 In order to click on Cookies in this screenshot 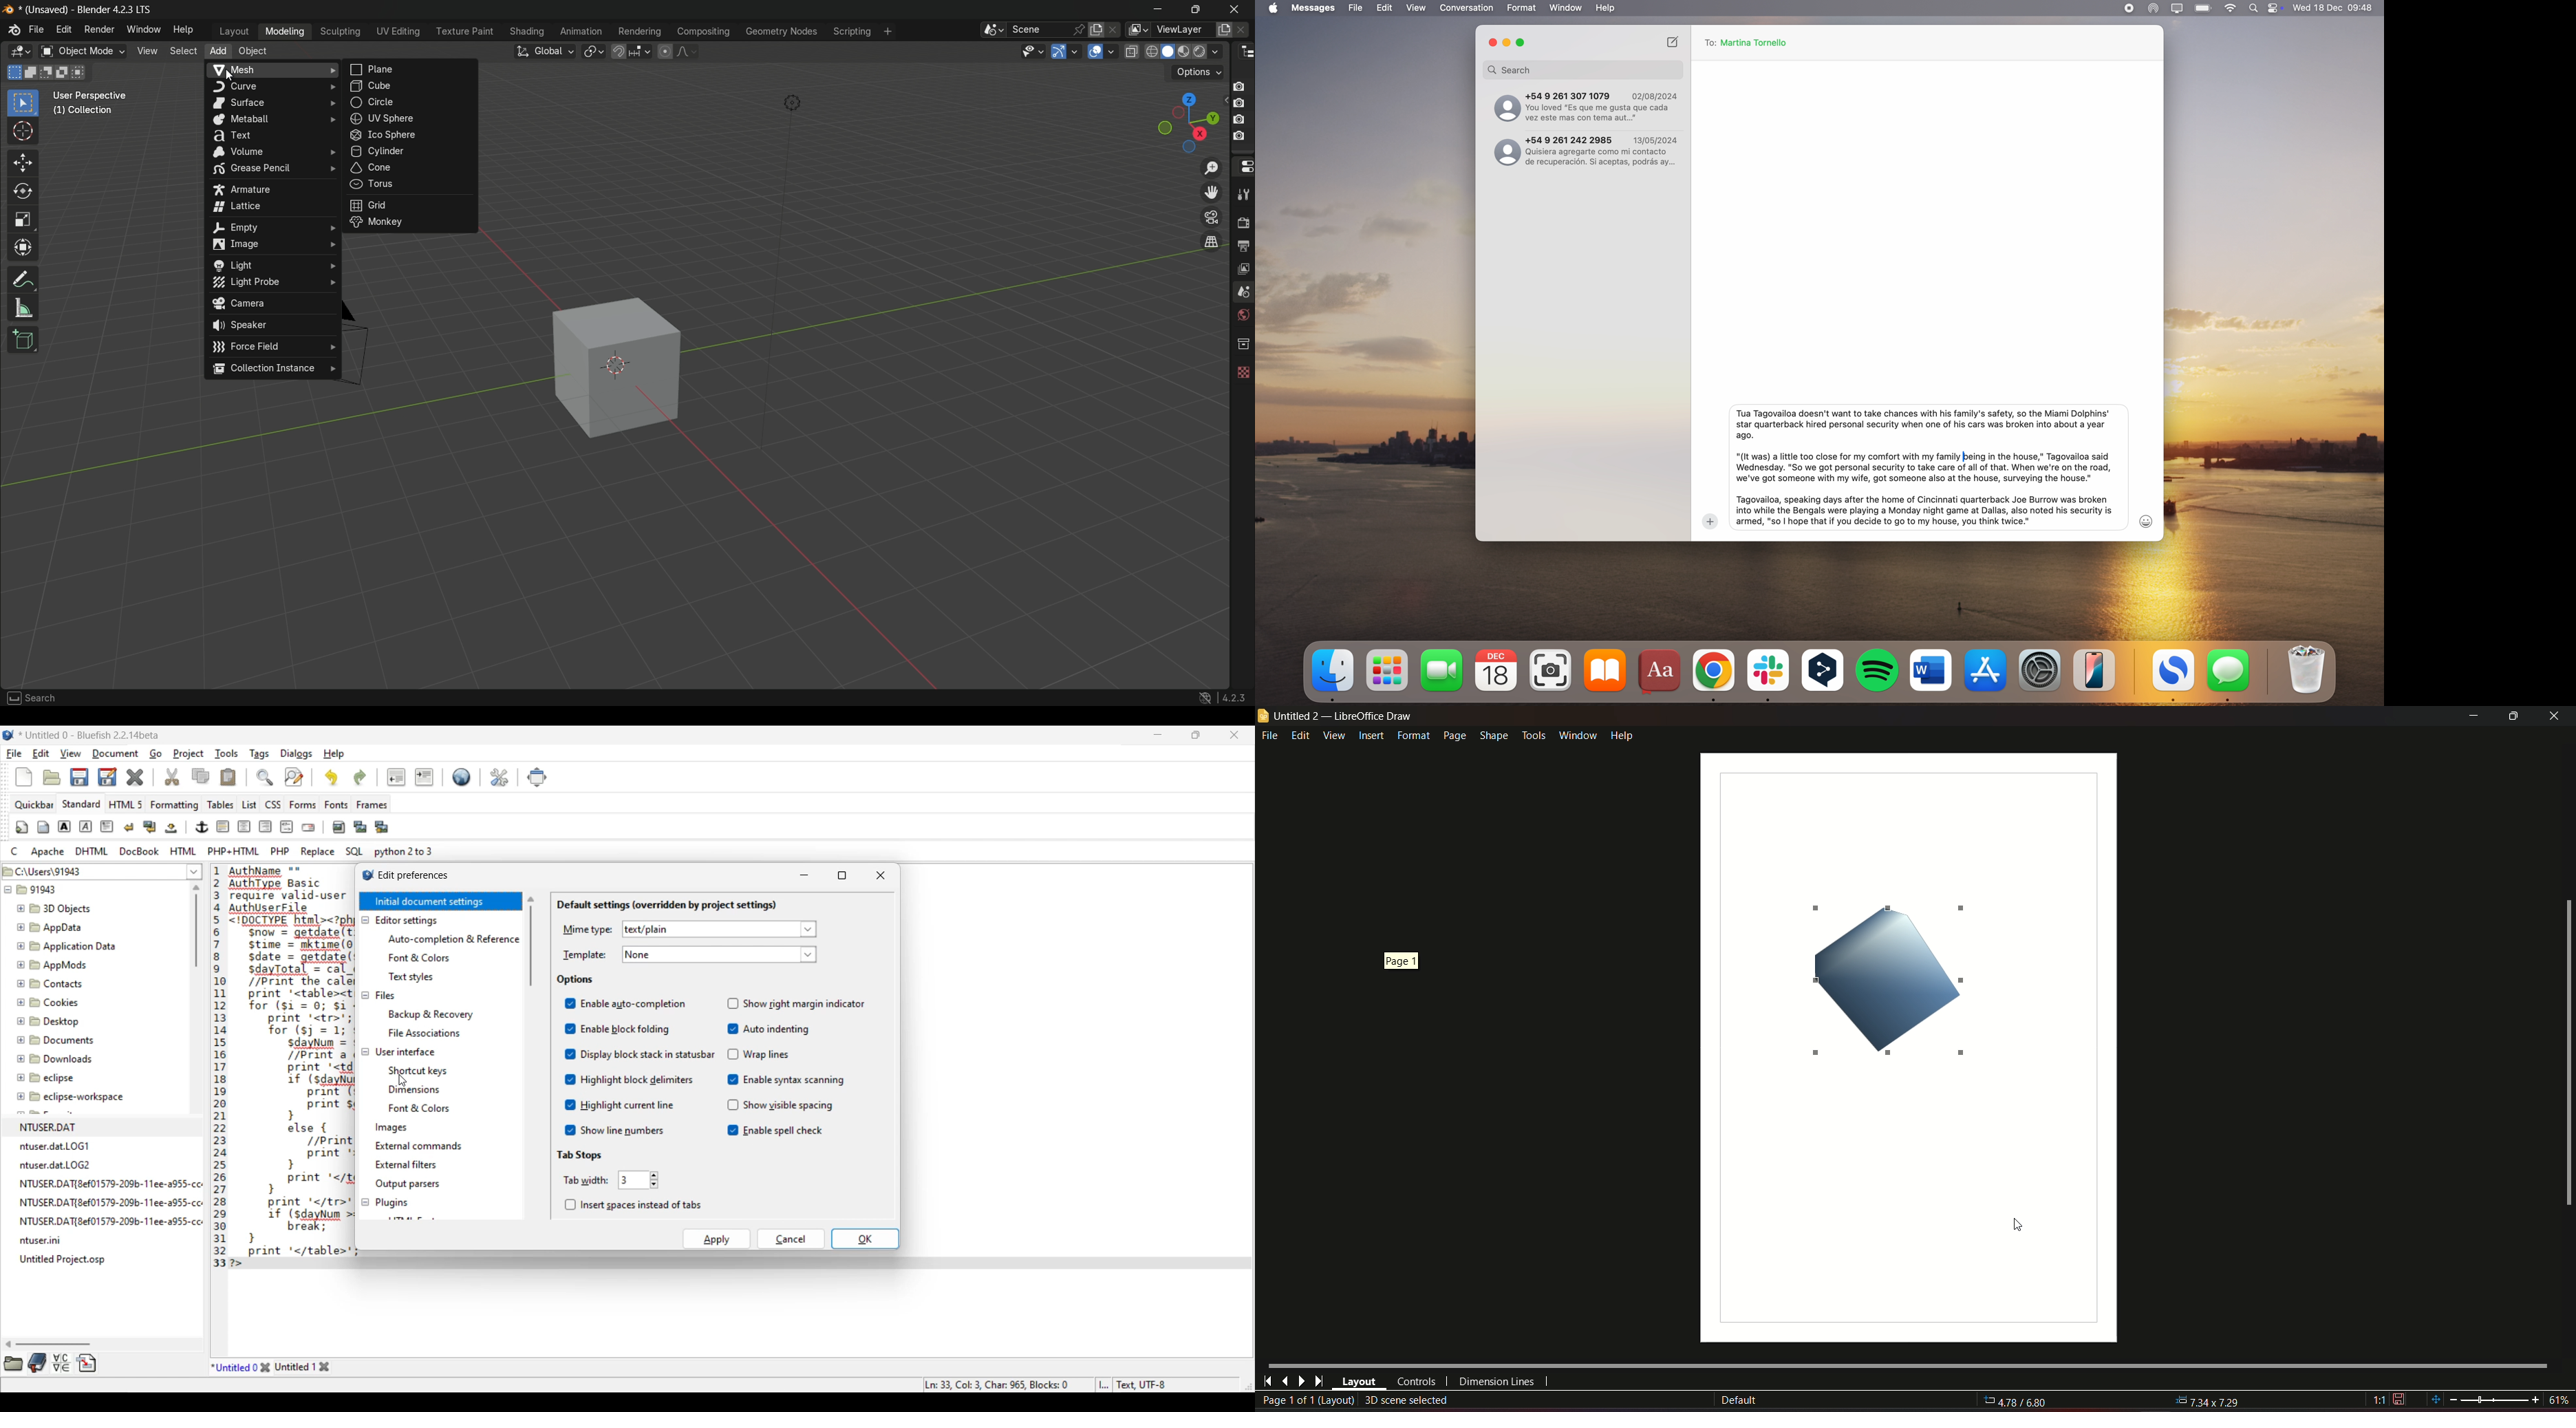, I will do `click(61, 1004)`.